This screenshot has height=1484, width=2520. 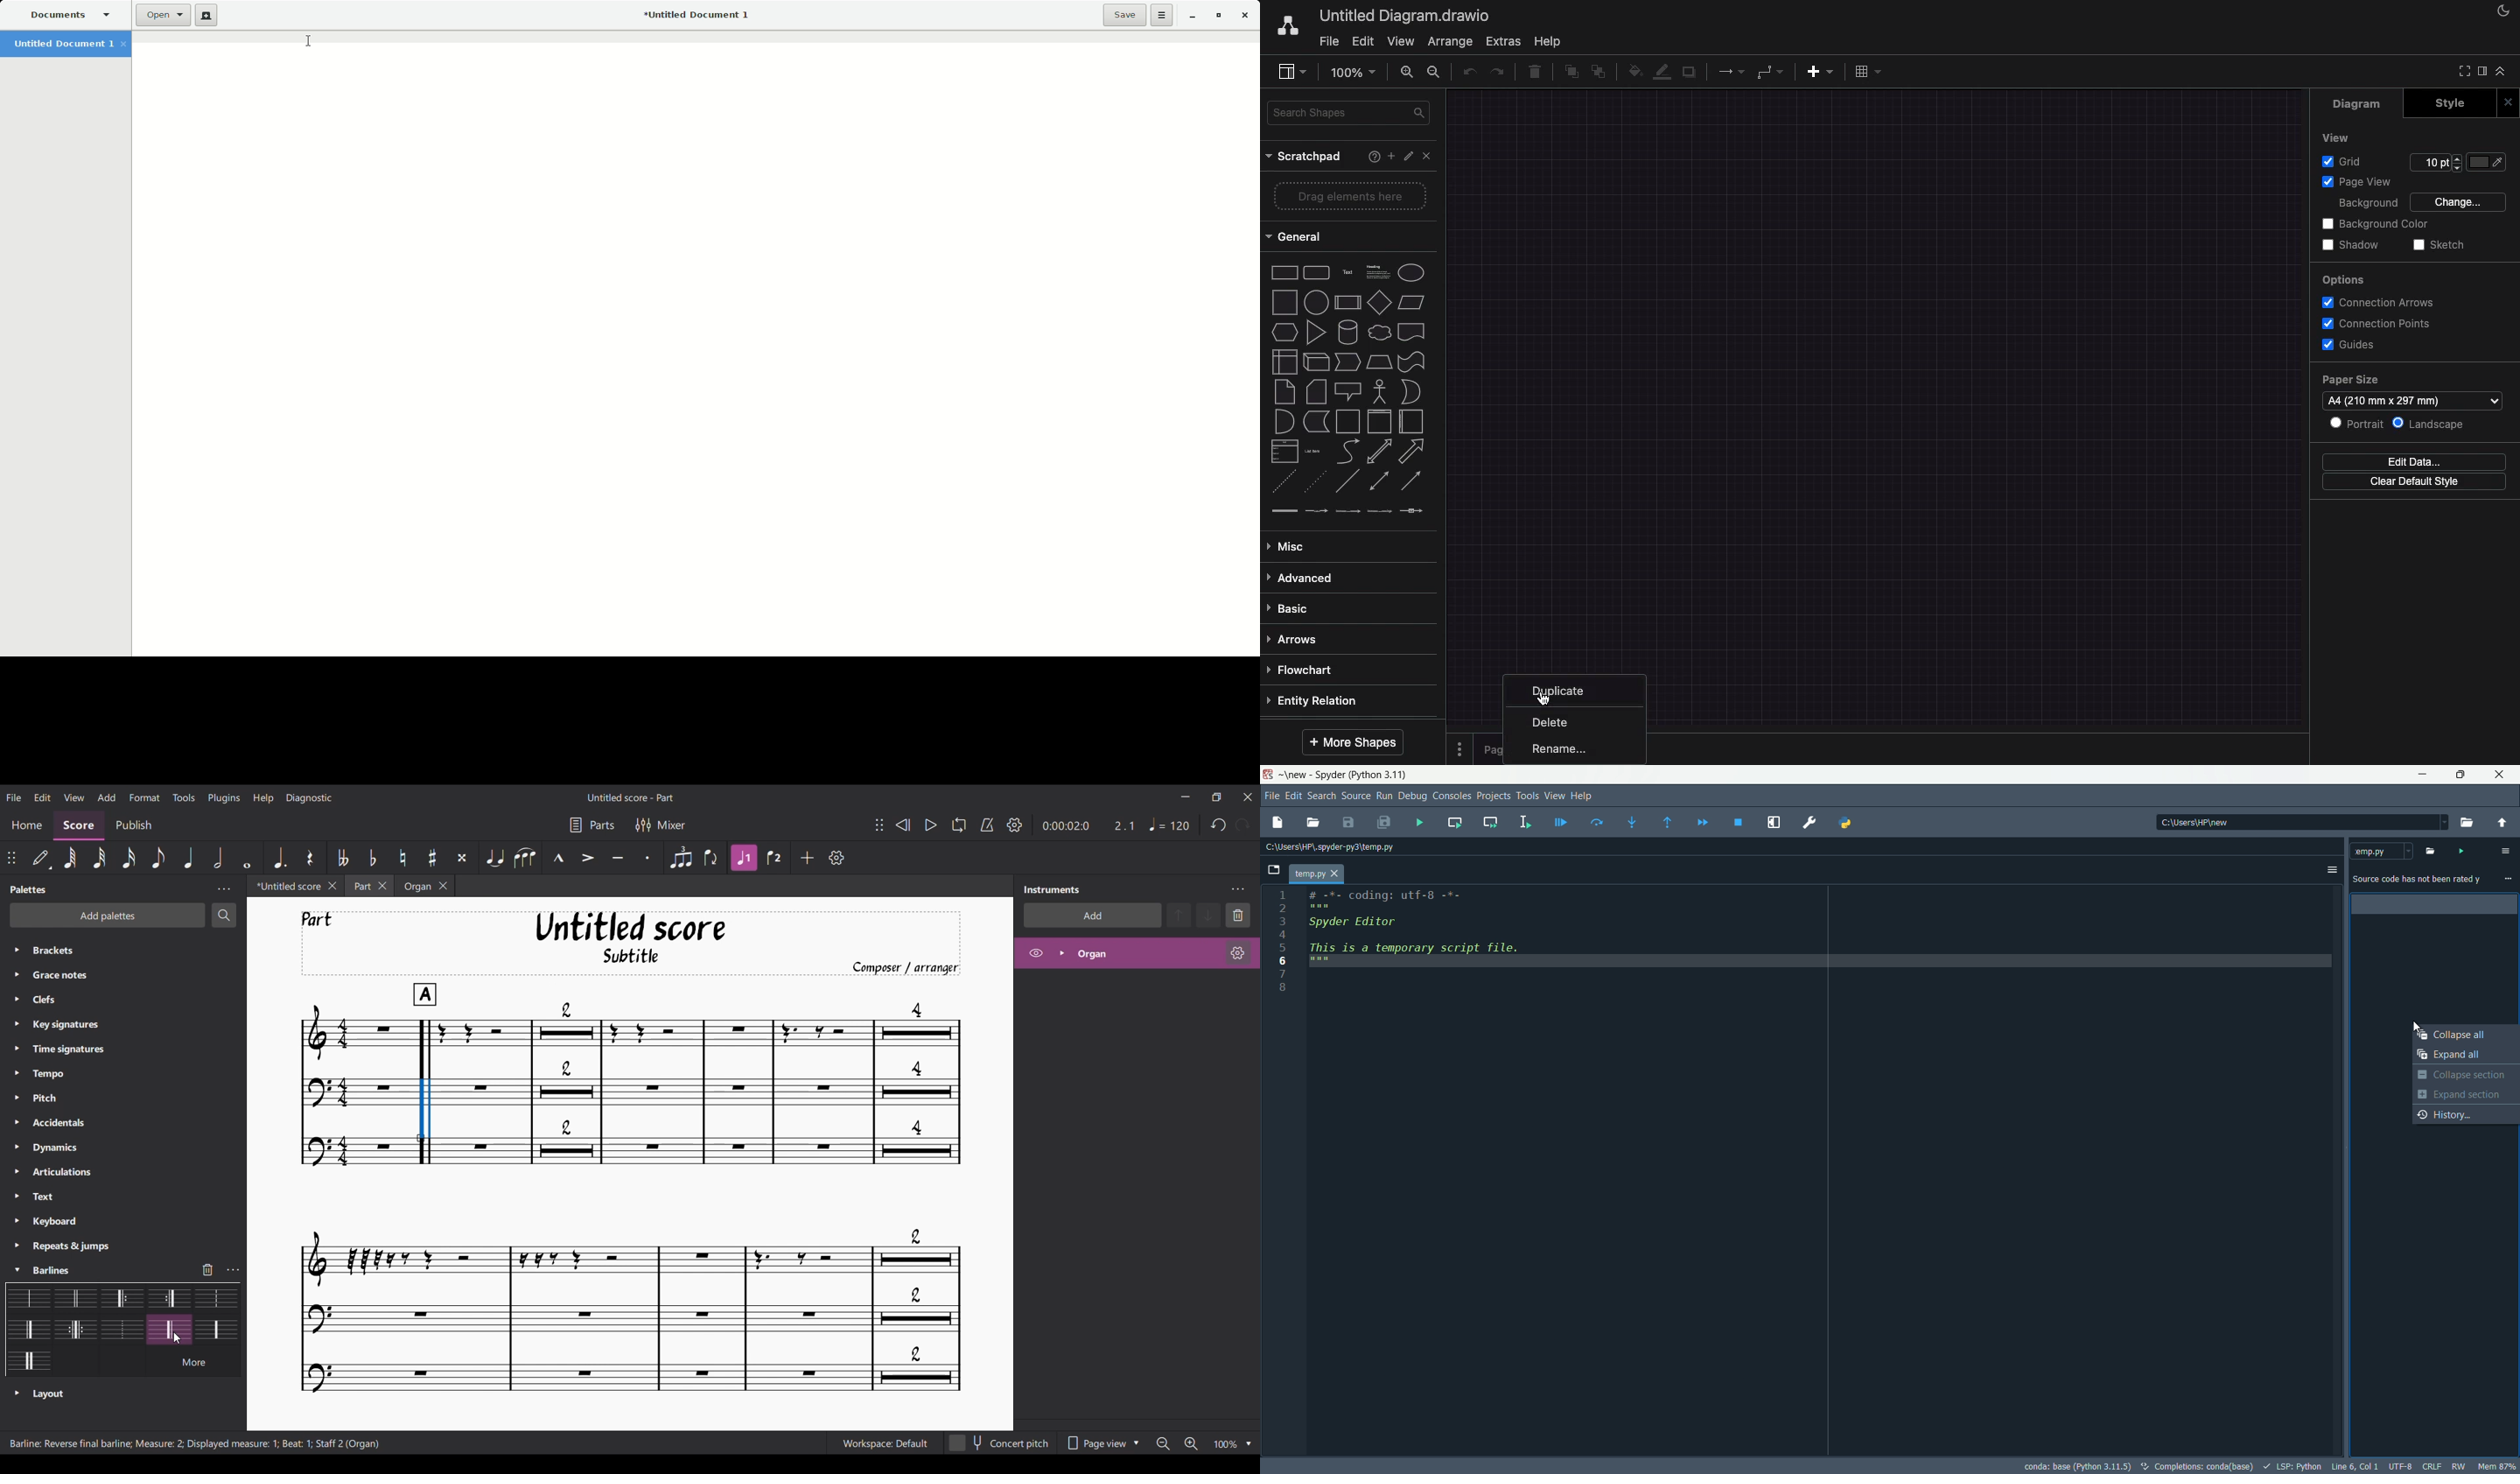 What do you see at coordinates (129, 858) in the screenshot?
I see `16th note` at bounding box center [129, 858].